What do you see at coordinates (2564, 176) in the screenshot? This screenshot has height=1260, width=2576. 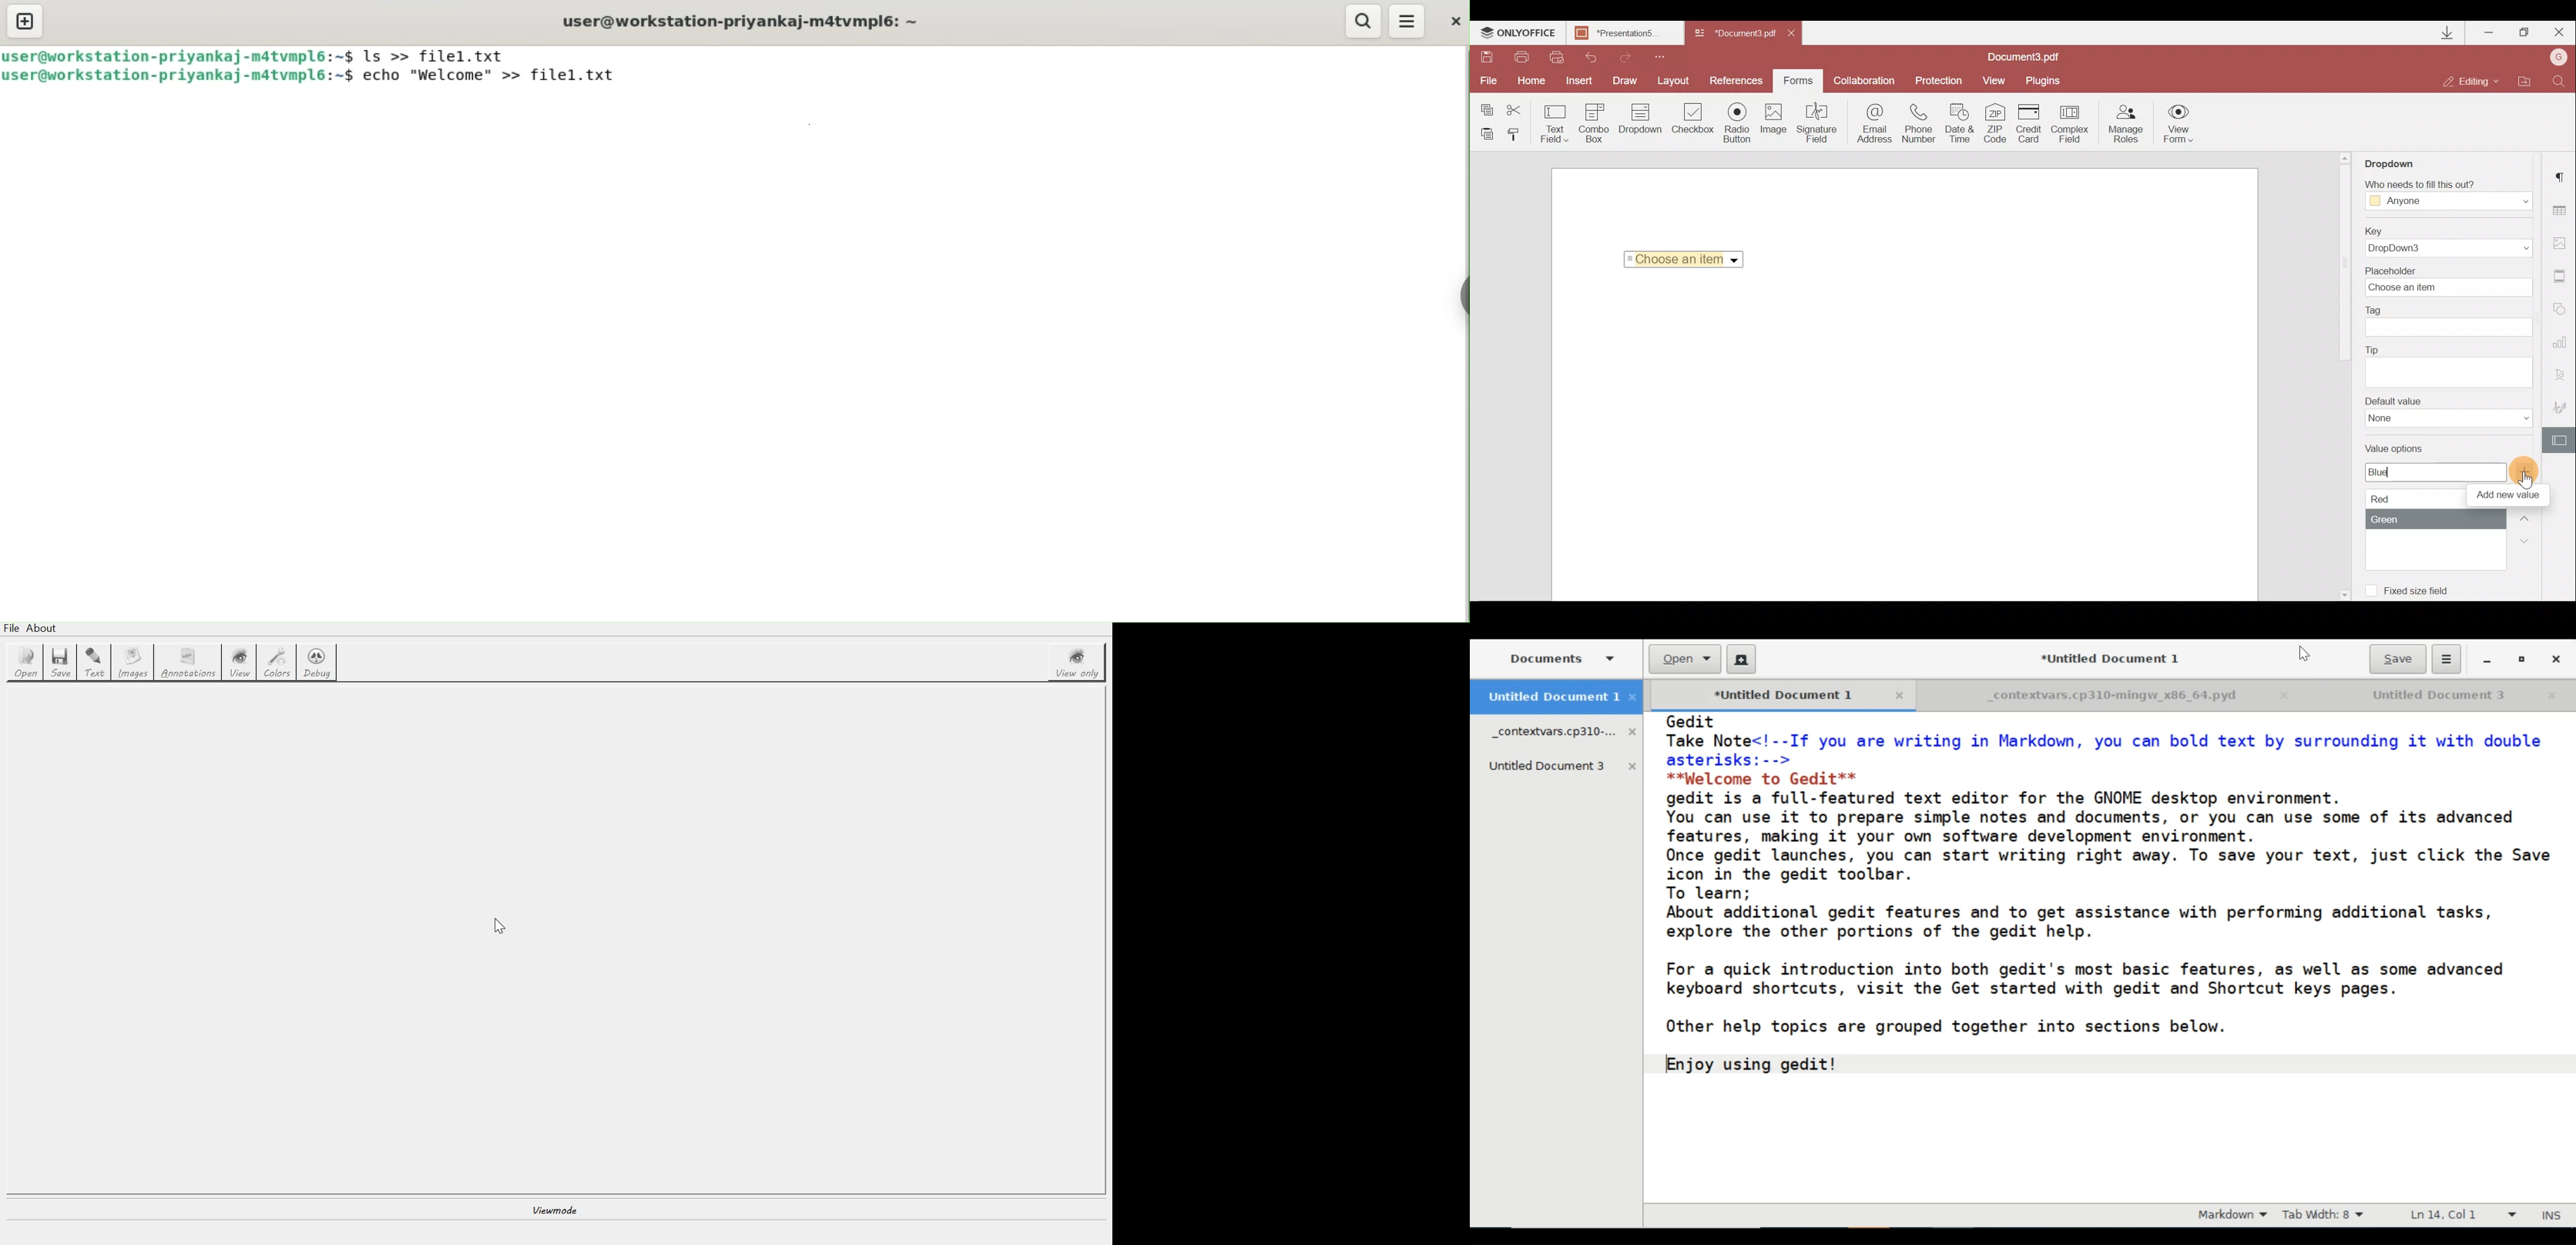 I see `Paragraph settings` at bounding box center [2564, 176].